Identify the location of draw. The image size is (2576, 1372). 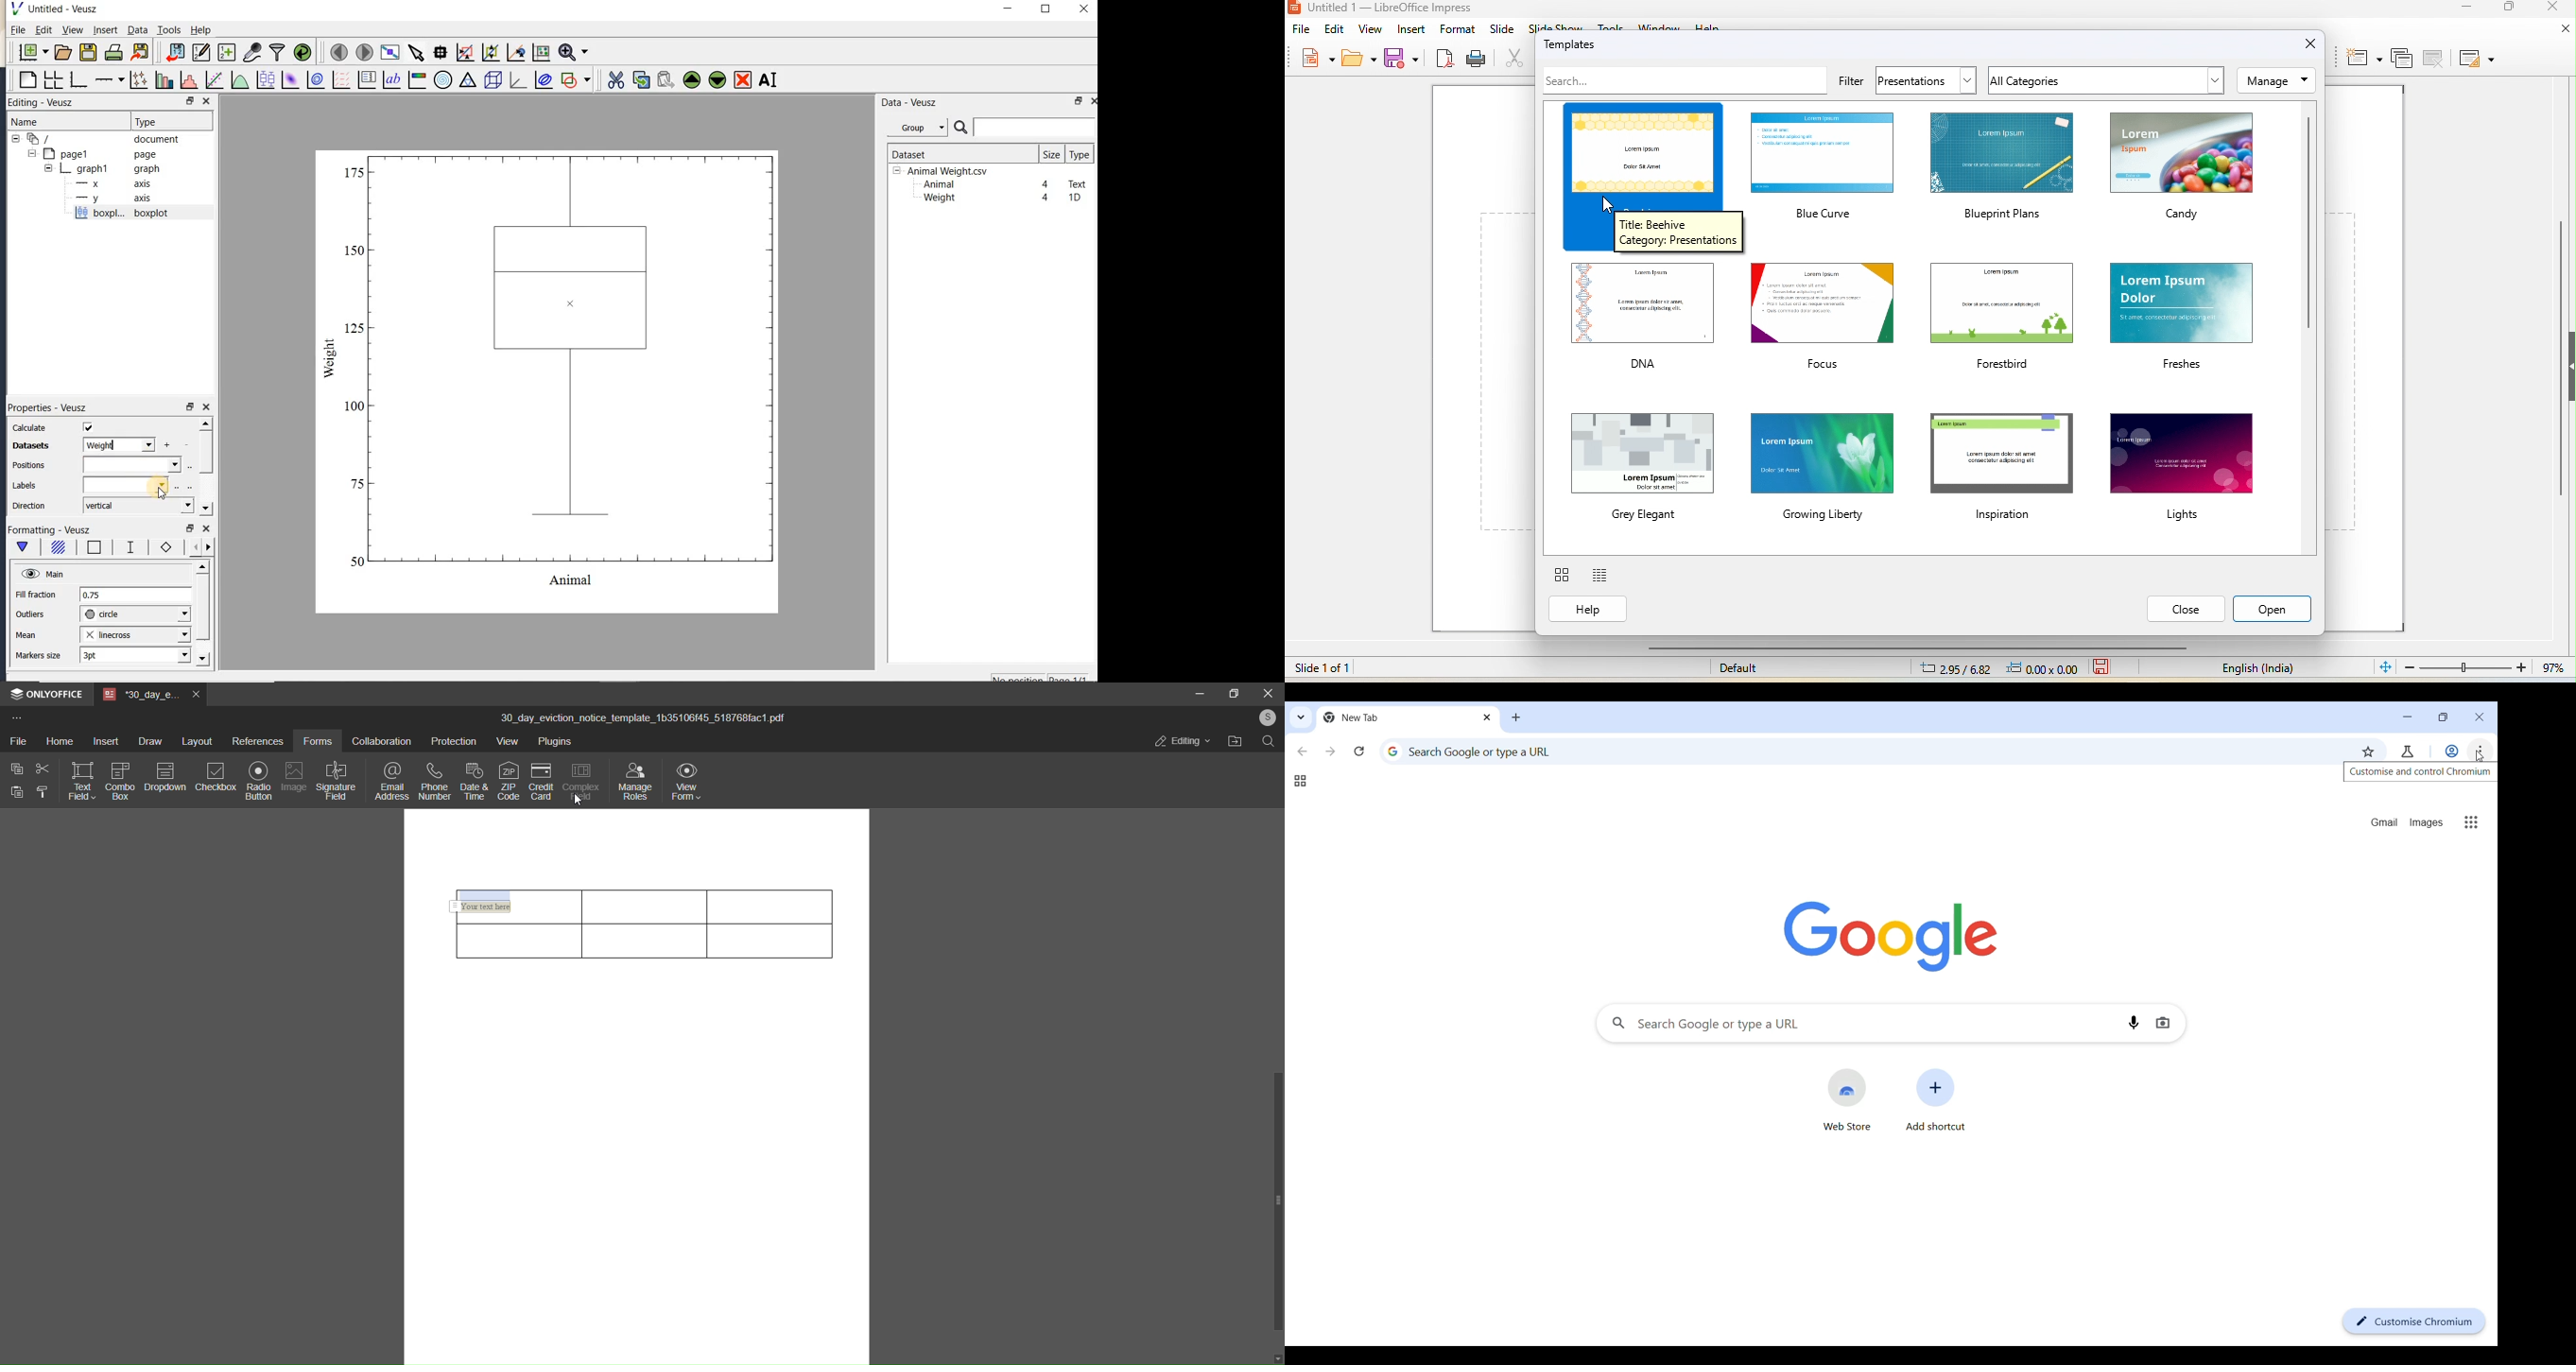
(148, 741).